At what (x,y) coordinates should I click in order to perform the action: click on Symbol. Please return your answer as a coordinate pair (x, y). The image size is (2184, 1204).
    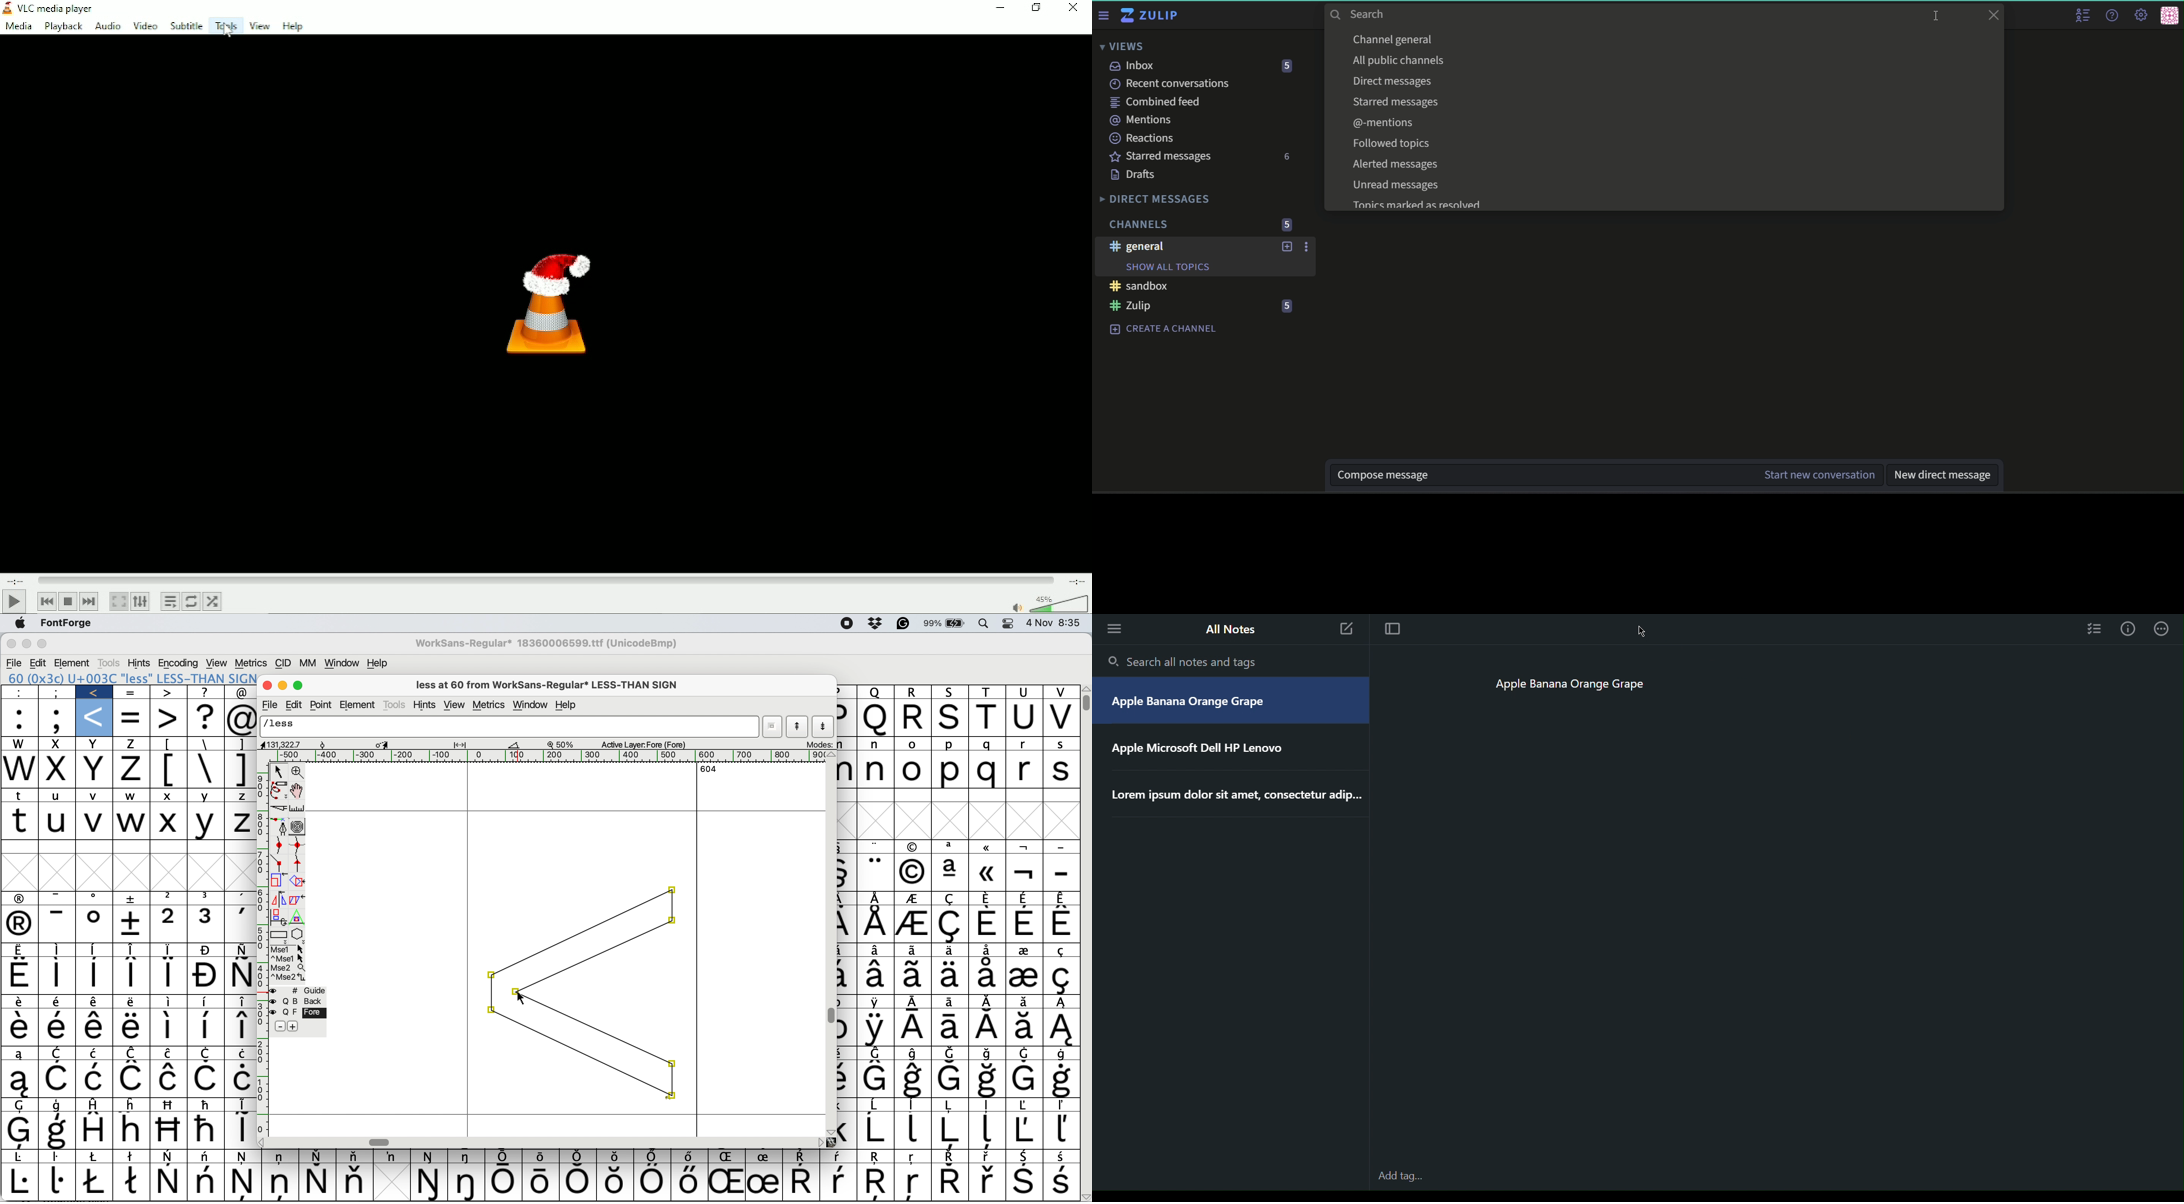
    Looking at the image, I should click on (839, 1156).